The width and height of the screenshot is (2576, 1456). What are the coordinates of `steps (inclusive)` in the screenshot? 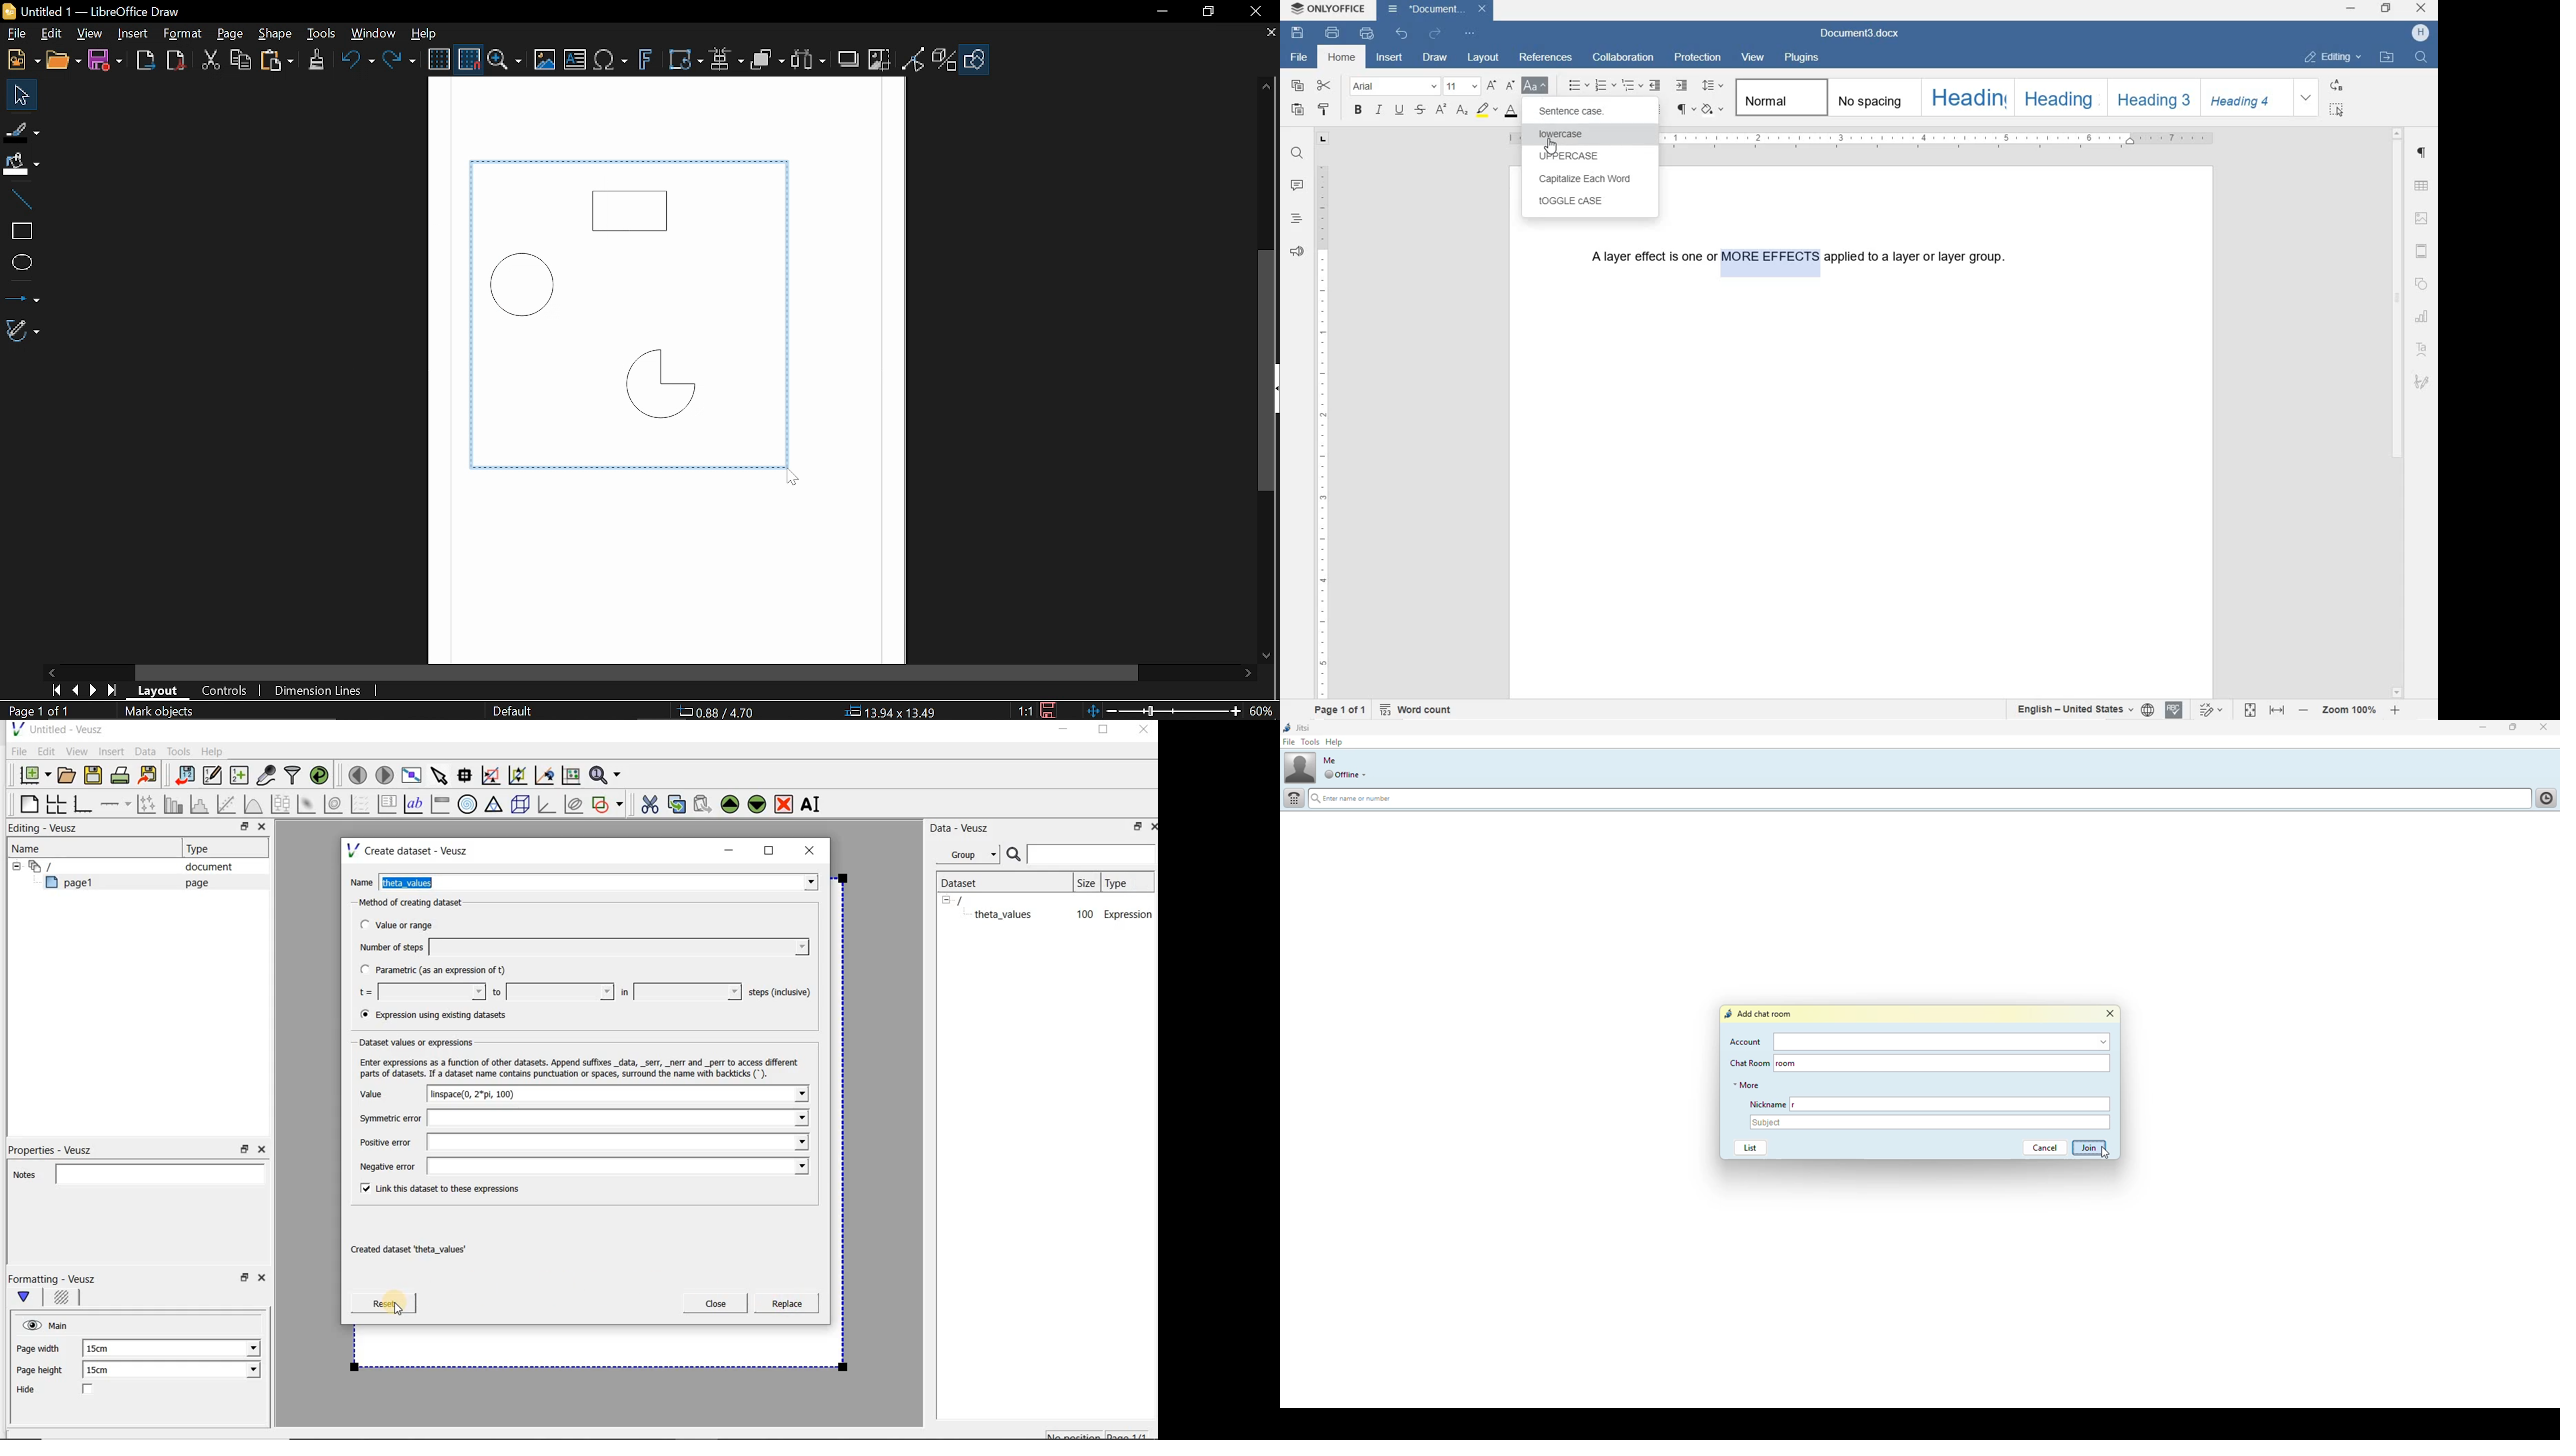 It's located at (781, 993).